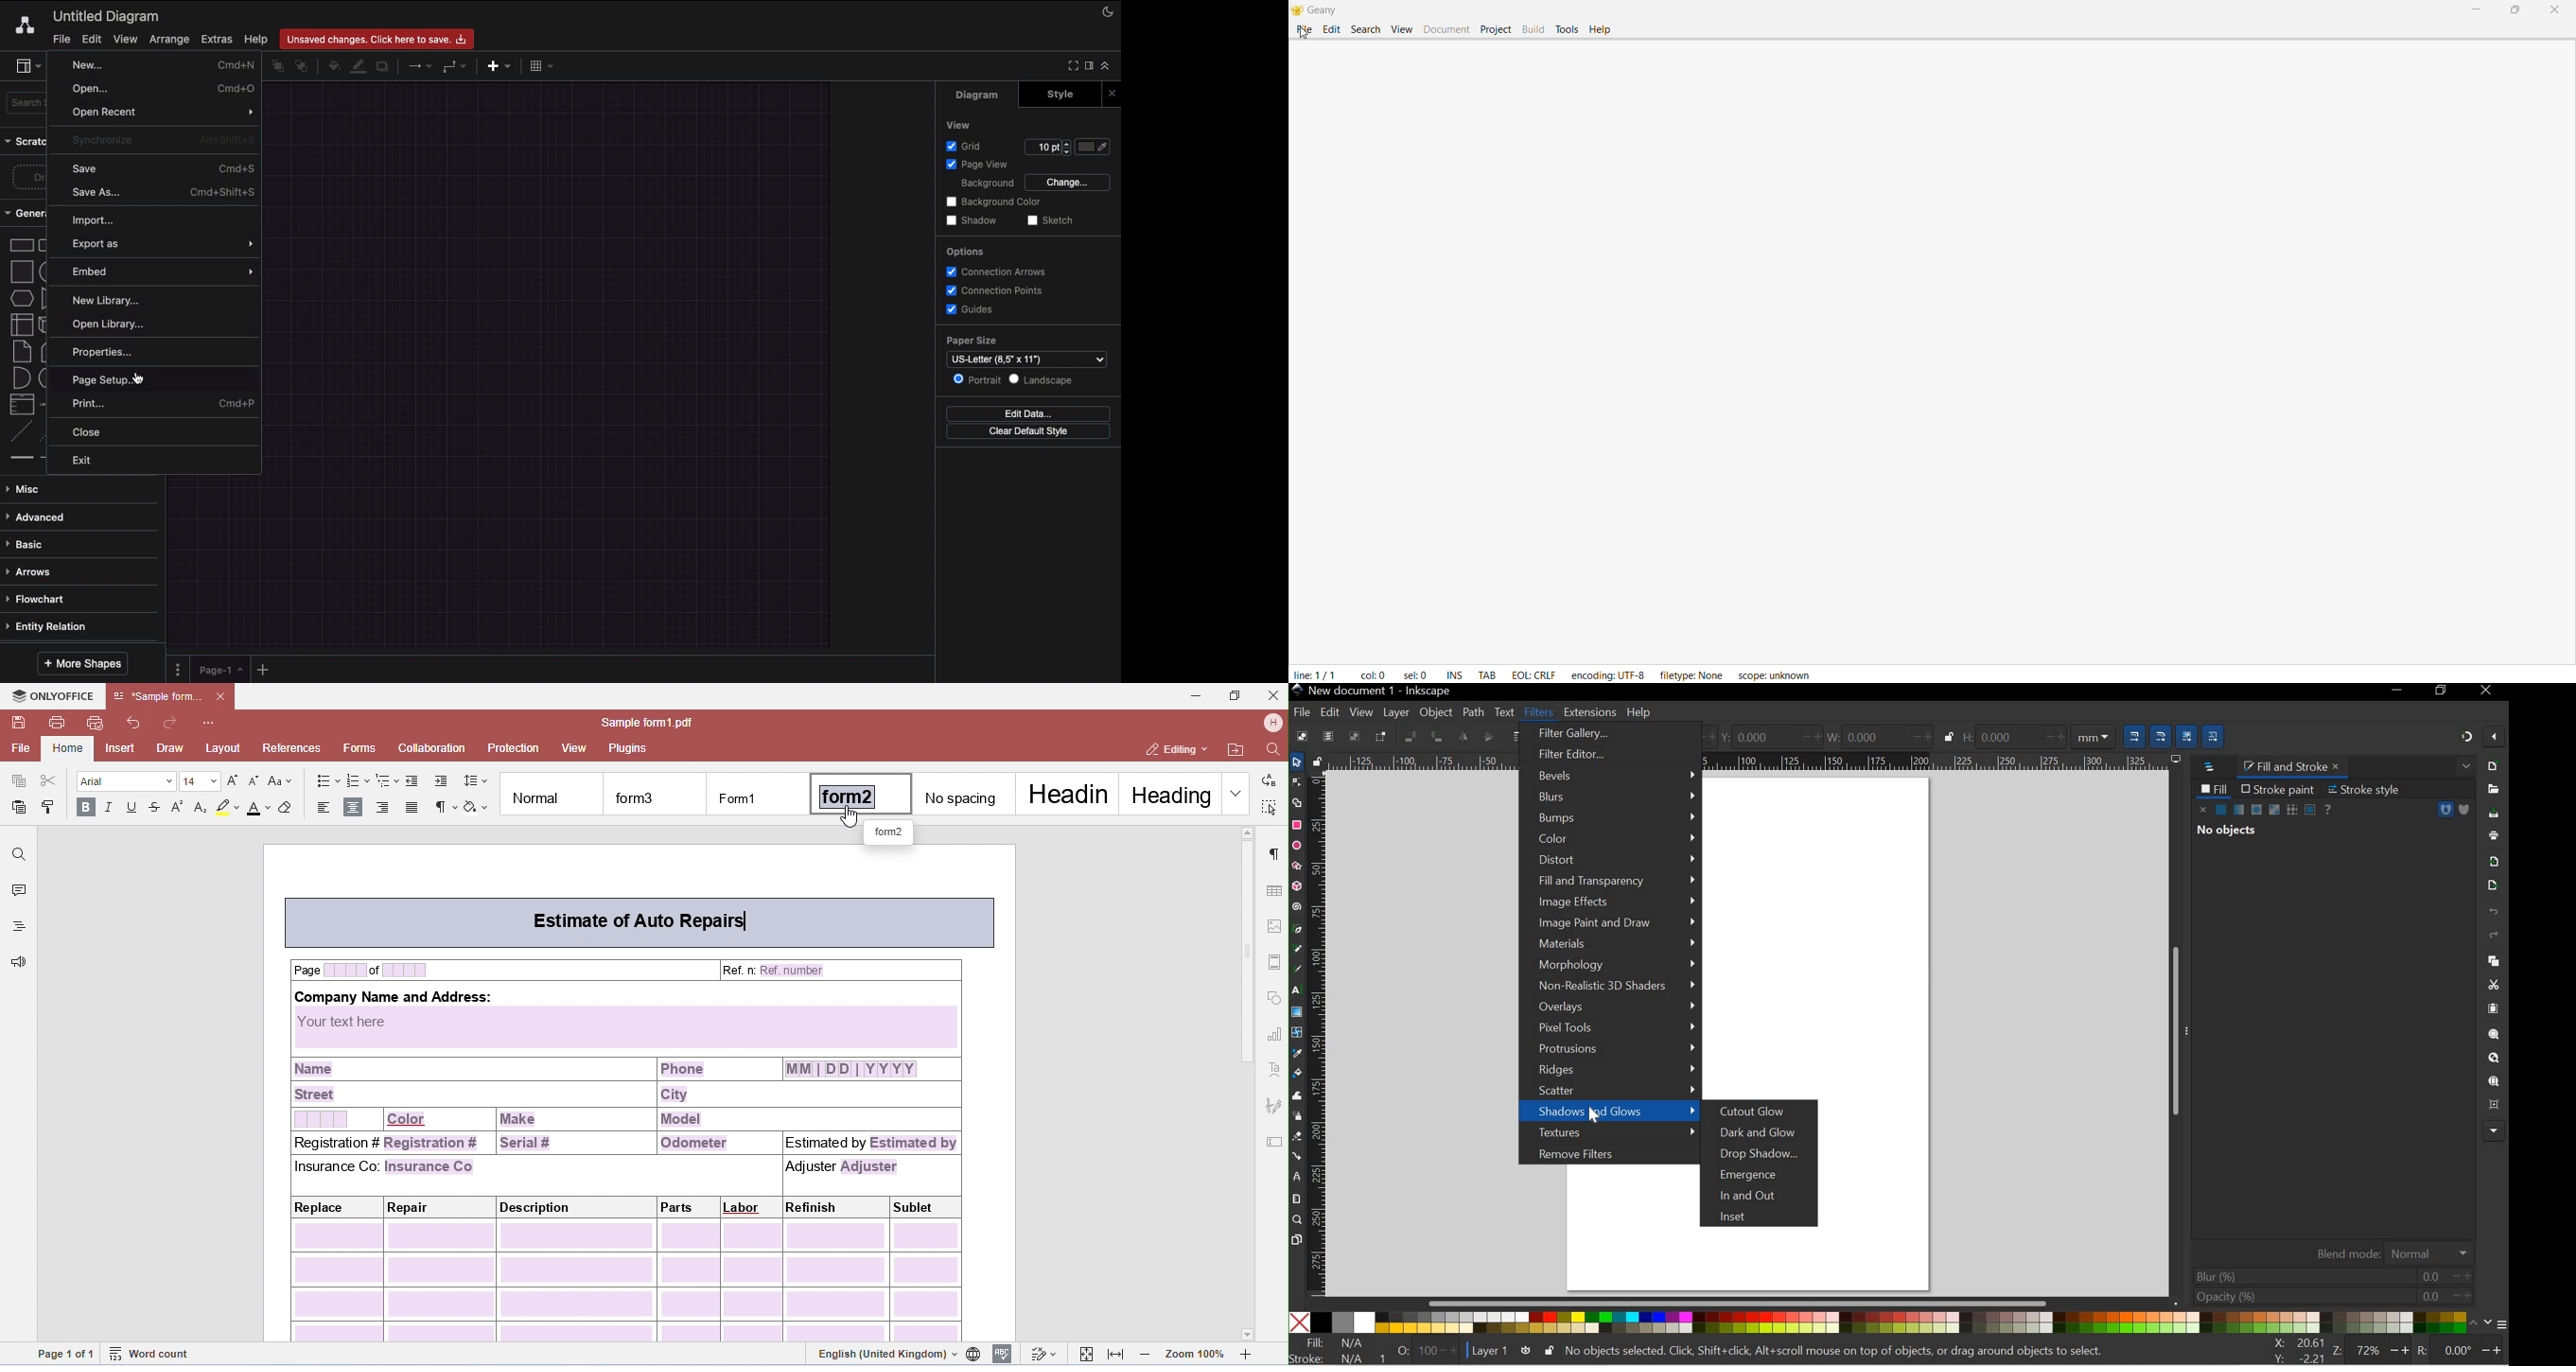  What do you see at coordinates (1608, 1132) in the screenshot?
I see `TEXTURES` at bounding box center [1608, 1132].